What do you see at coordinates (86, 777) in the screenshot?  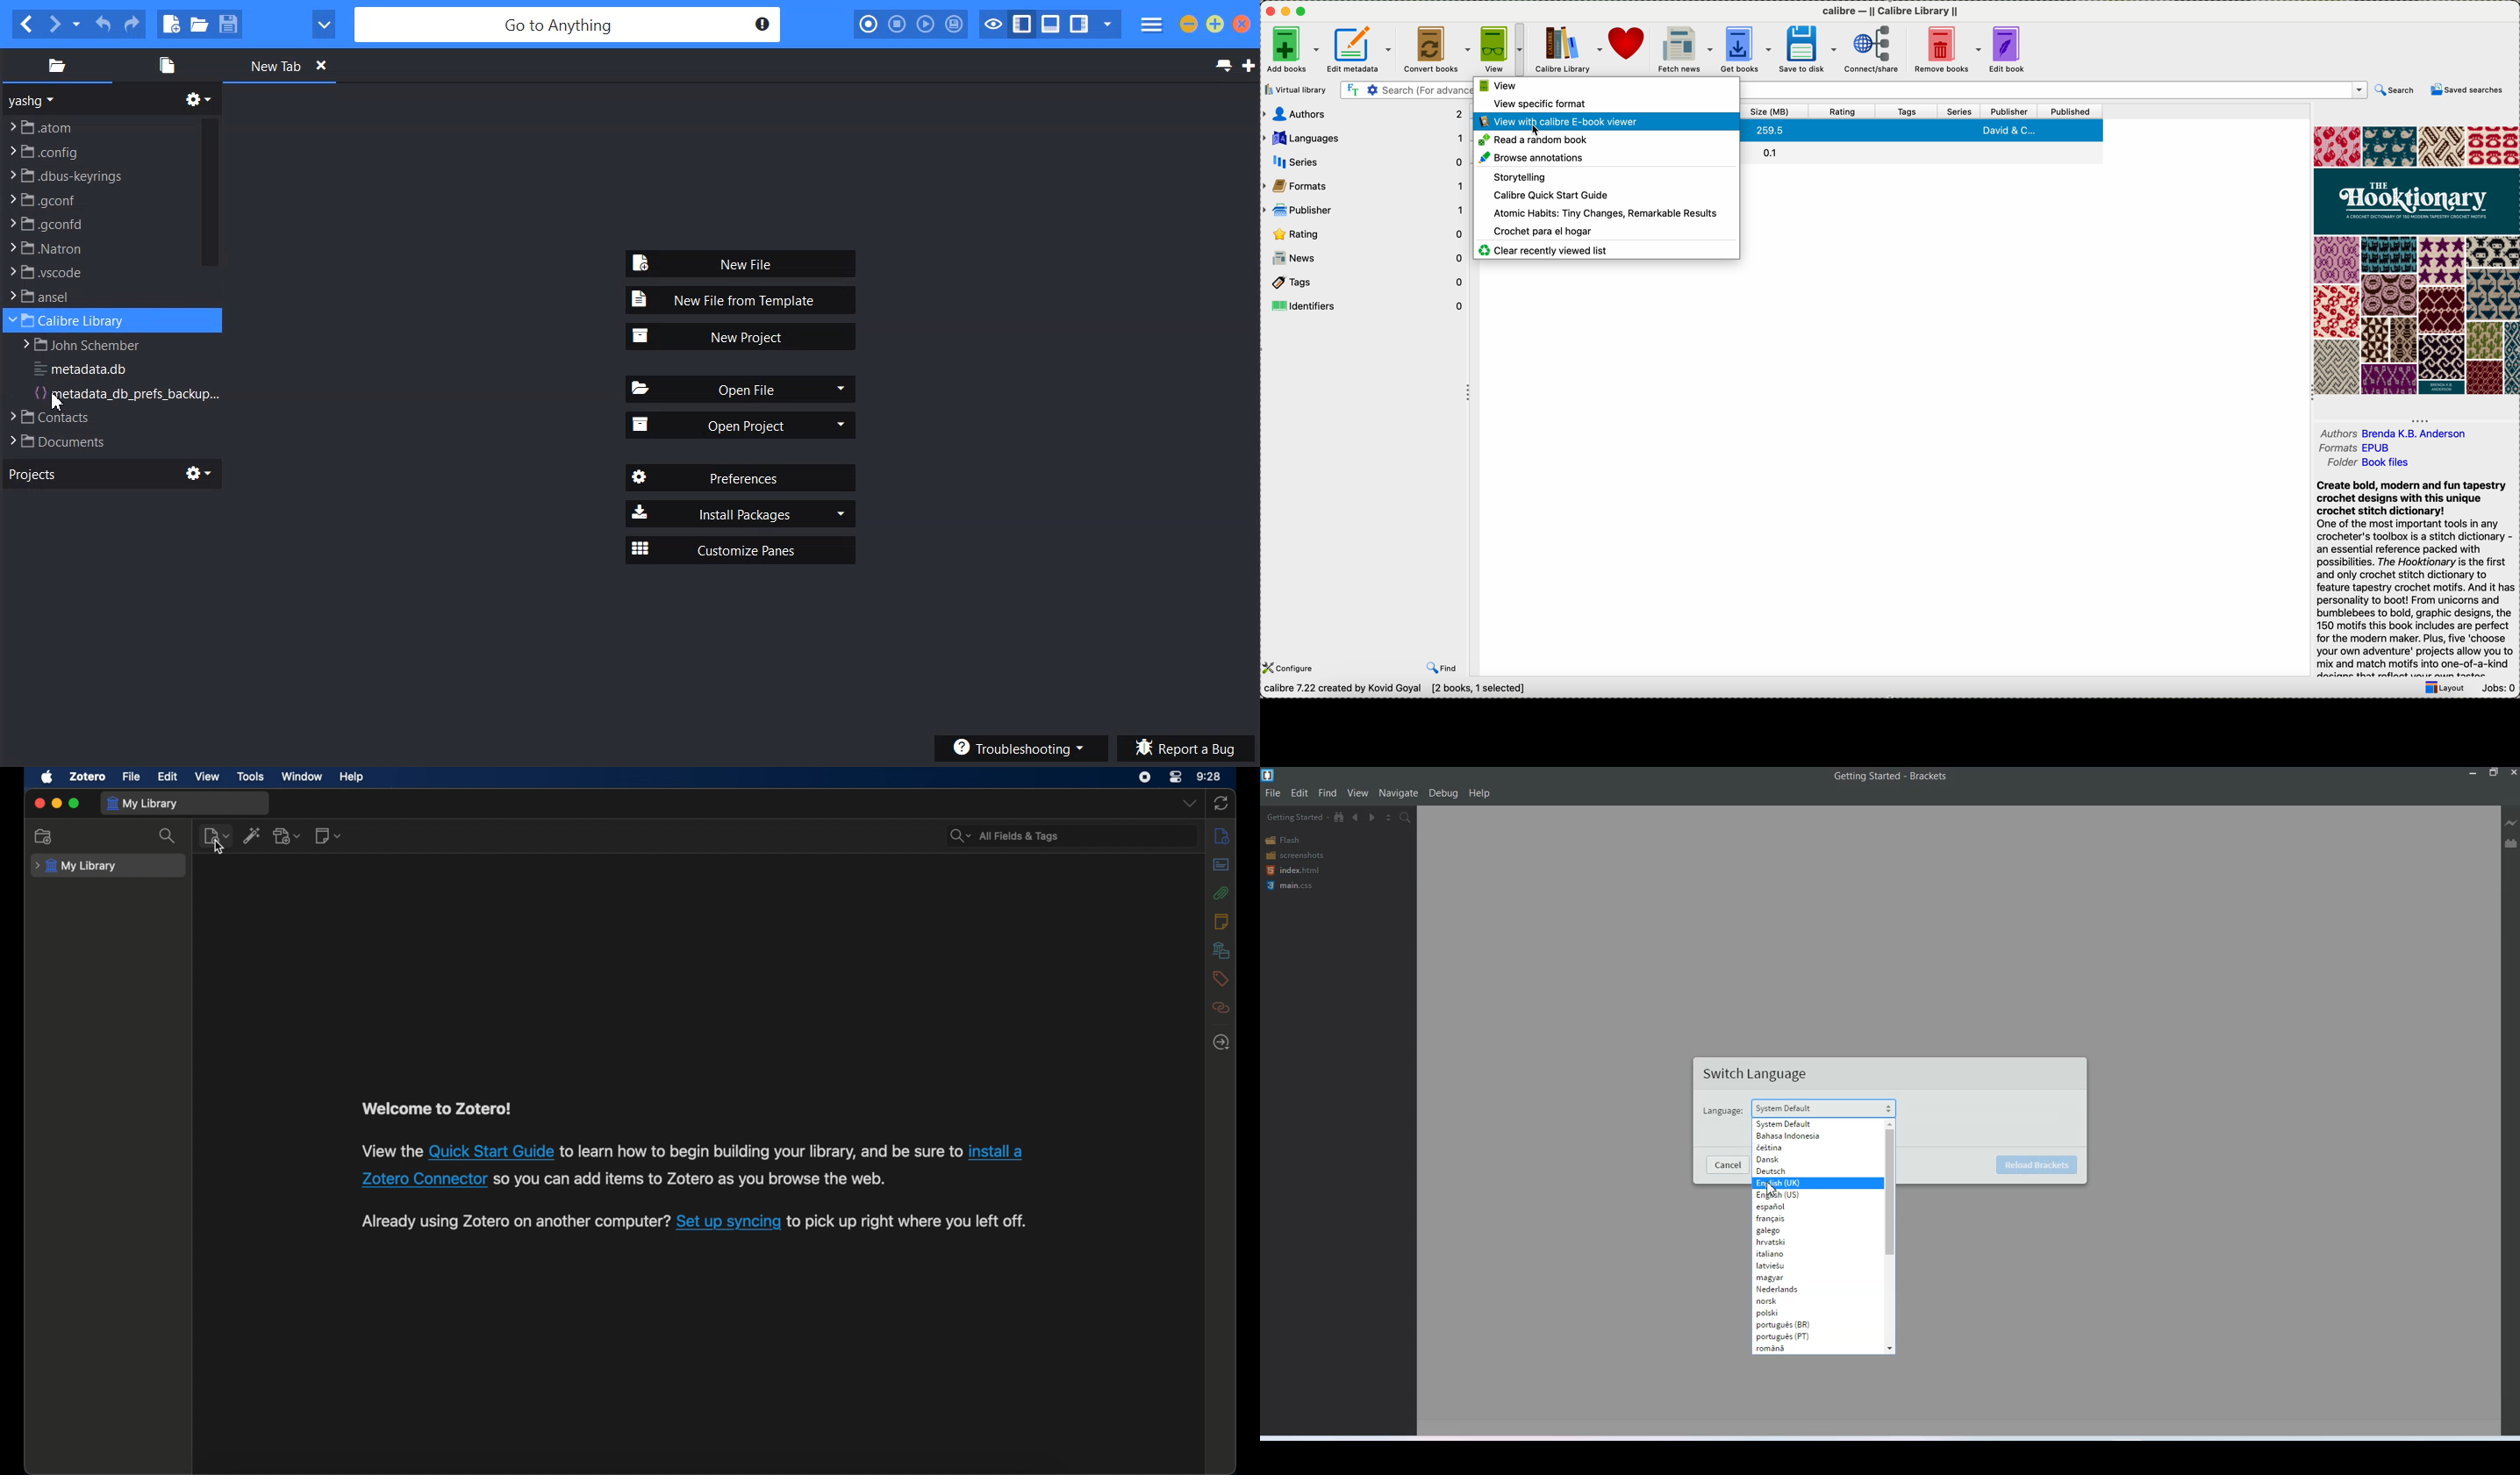 I see `zotero` at bounding box center [86, 777].